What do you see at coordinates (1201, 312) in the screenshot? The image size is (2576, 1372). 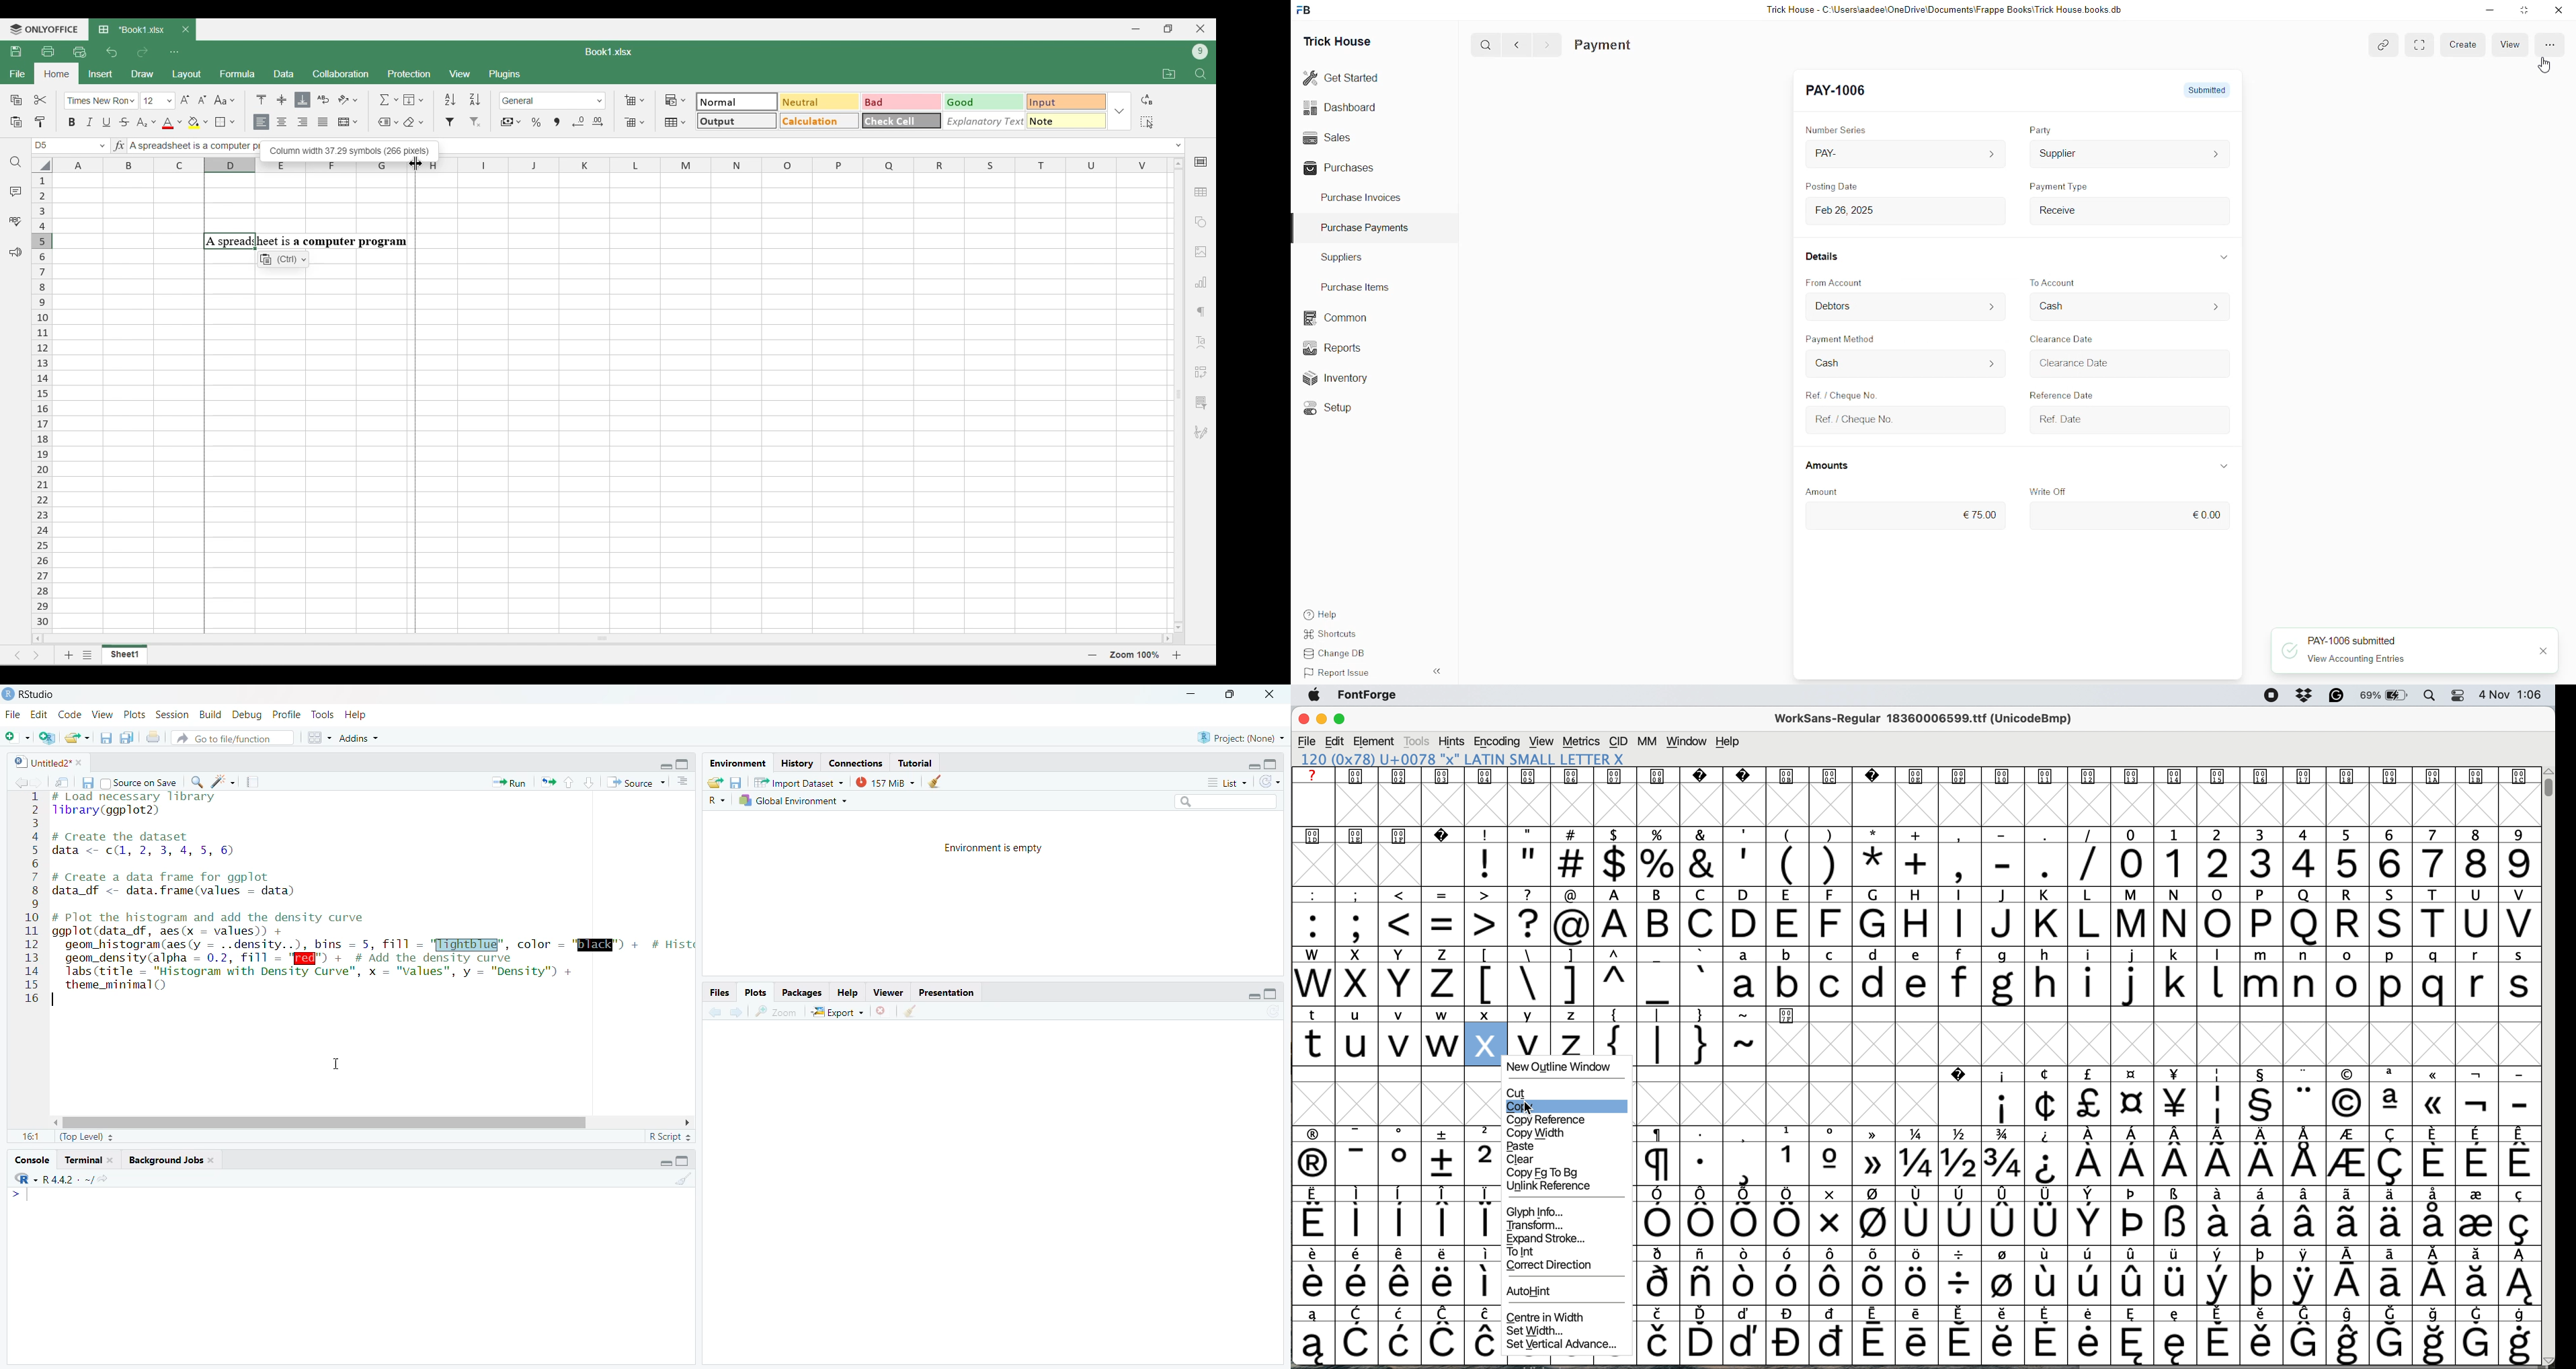 I see `Paragraph settings` at bounding box center [1201, 312].